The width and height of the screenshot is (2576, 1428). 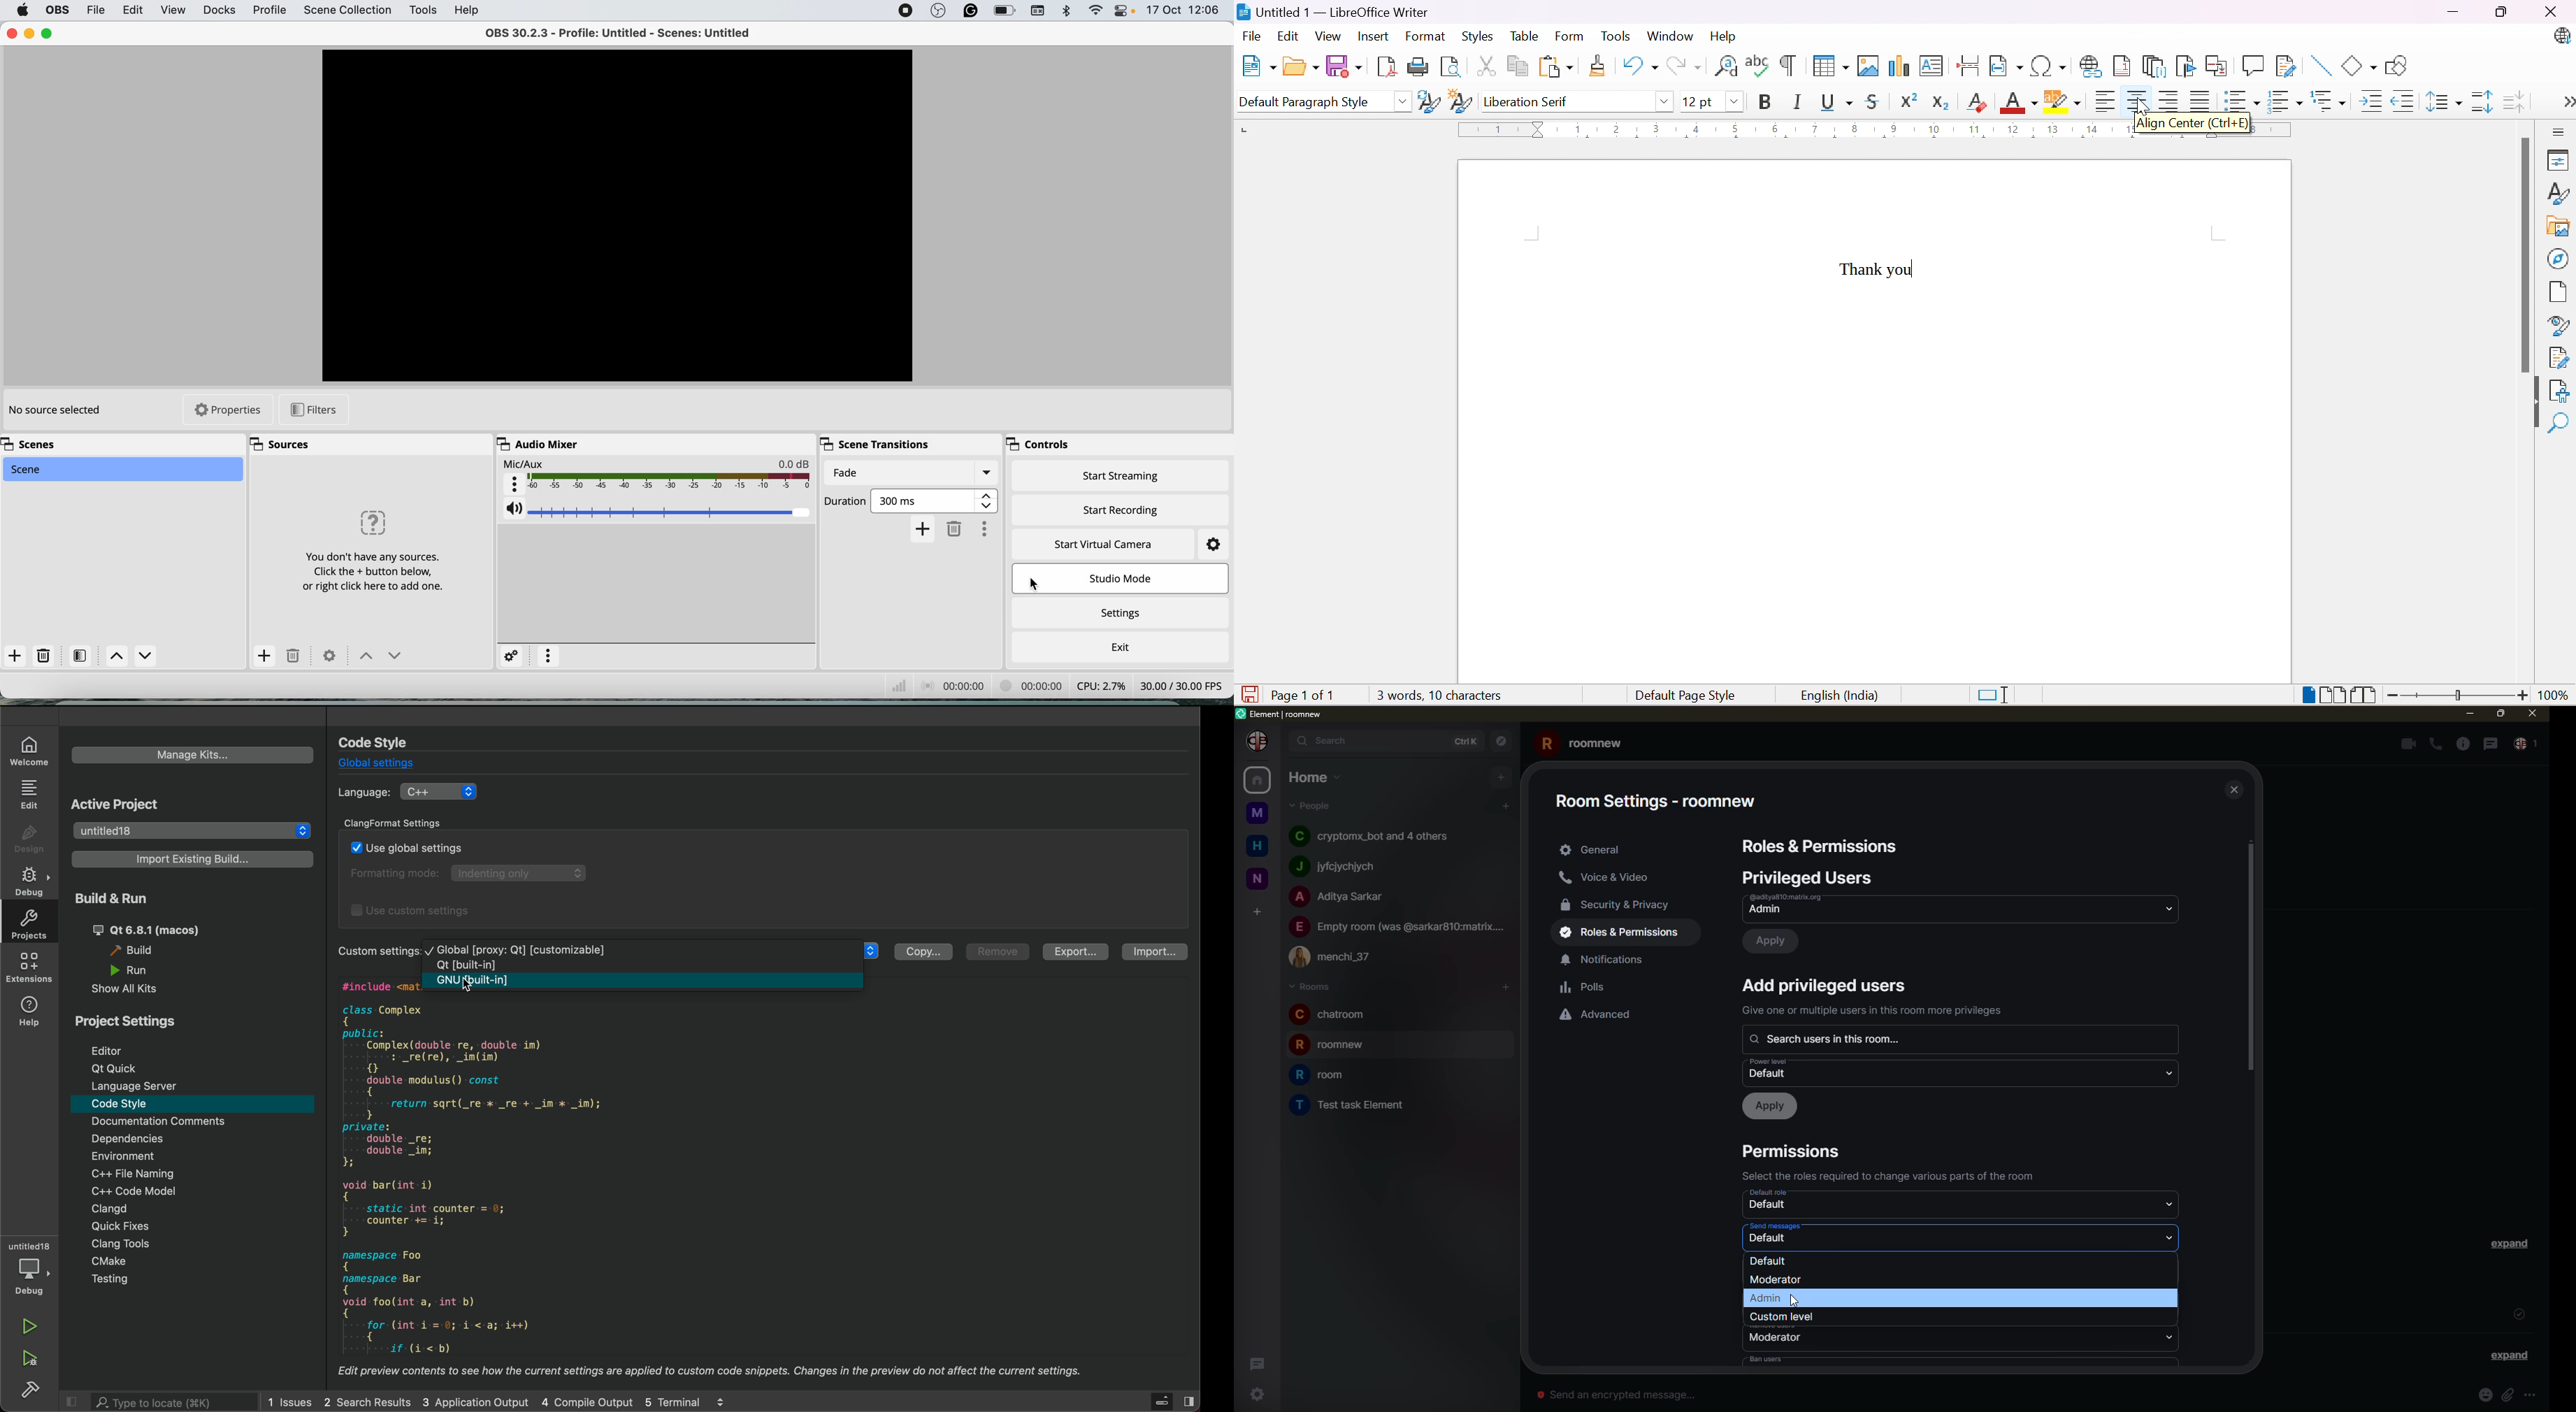 What do you see at coordinates (659, 509) in the screenshot?
I see `mic aux audio volume` at bounding box center [659, 509].